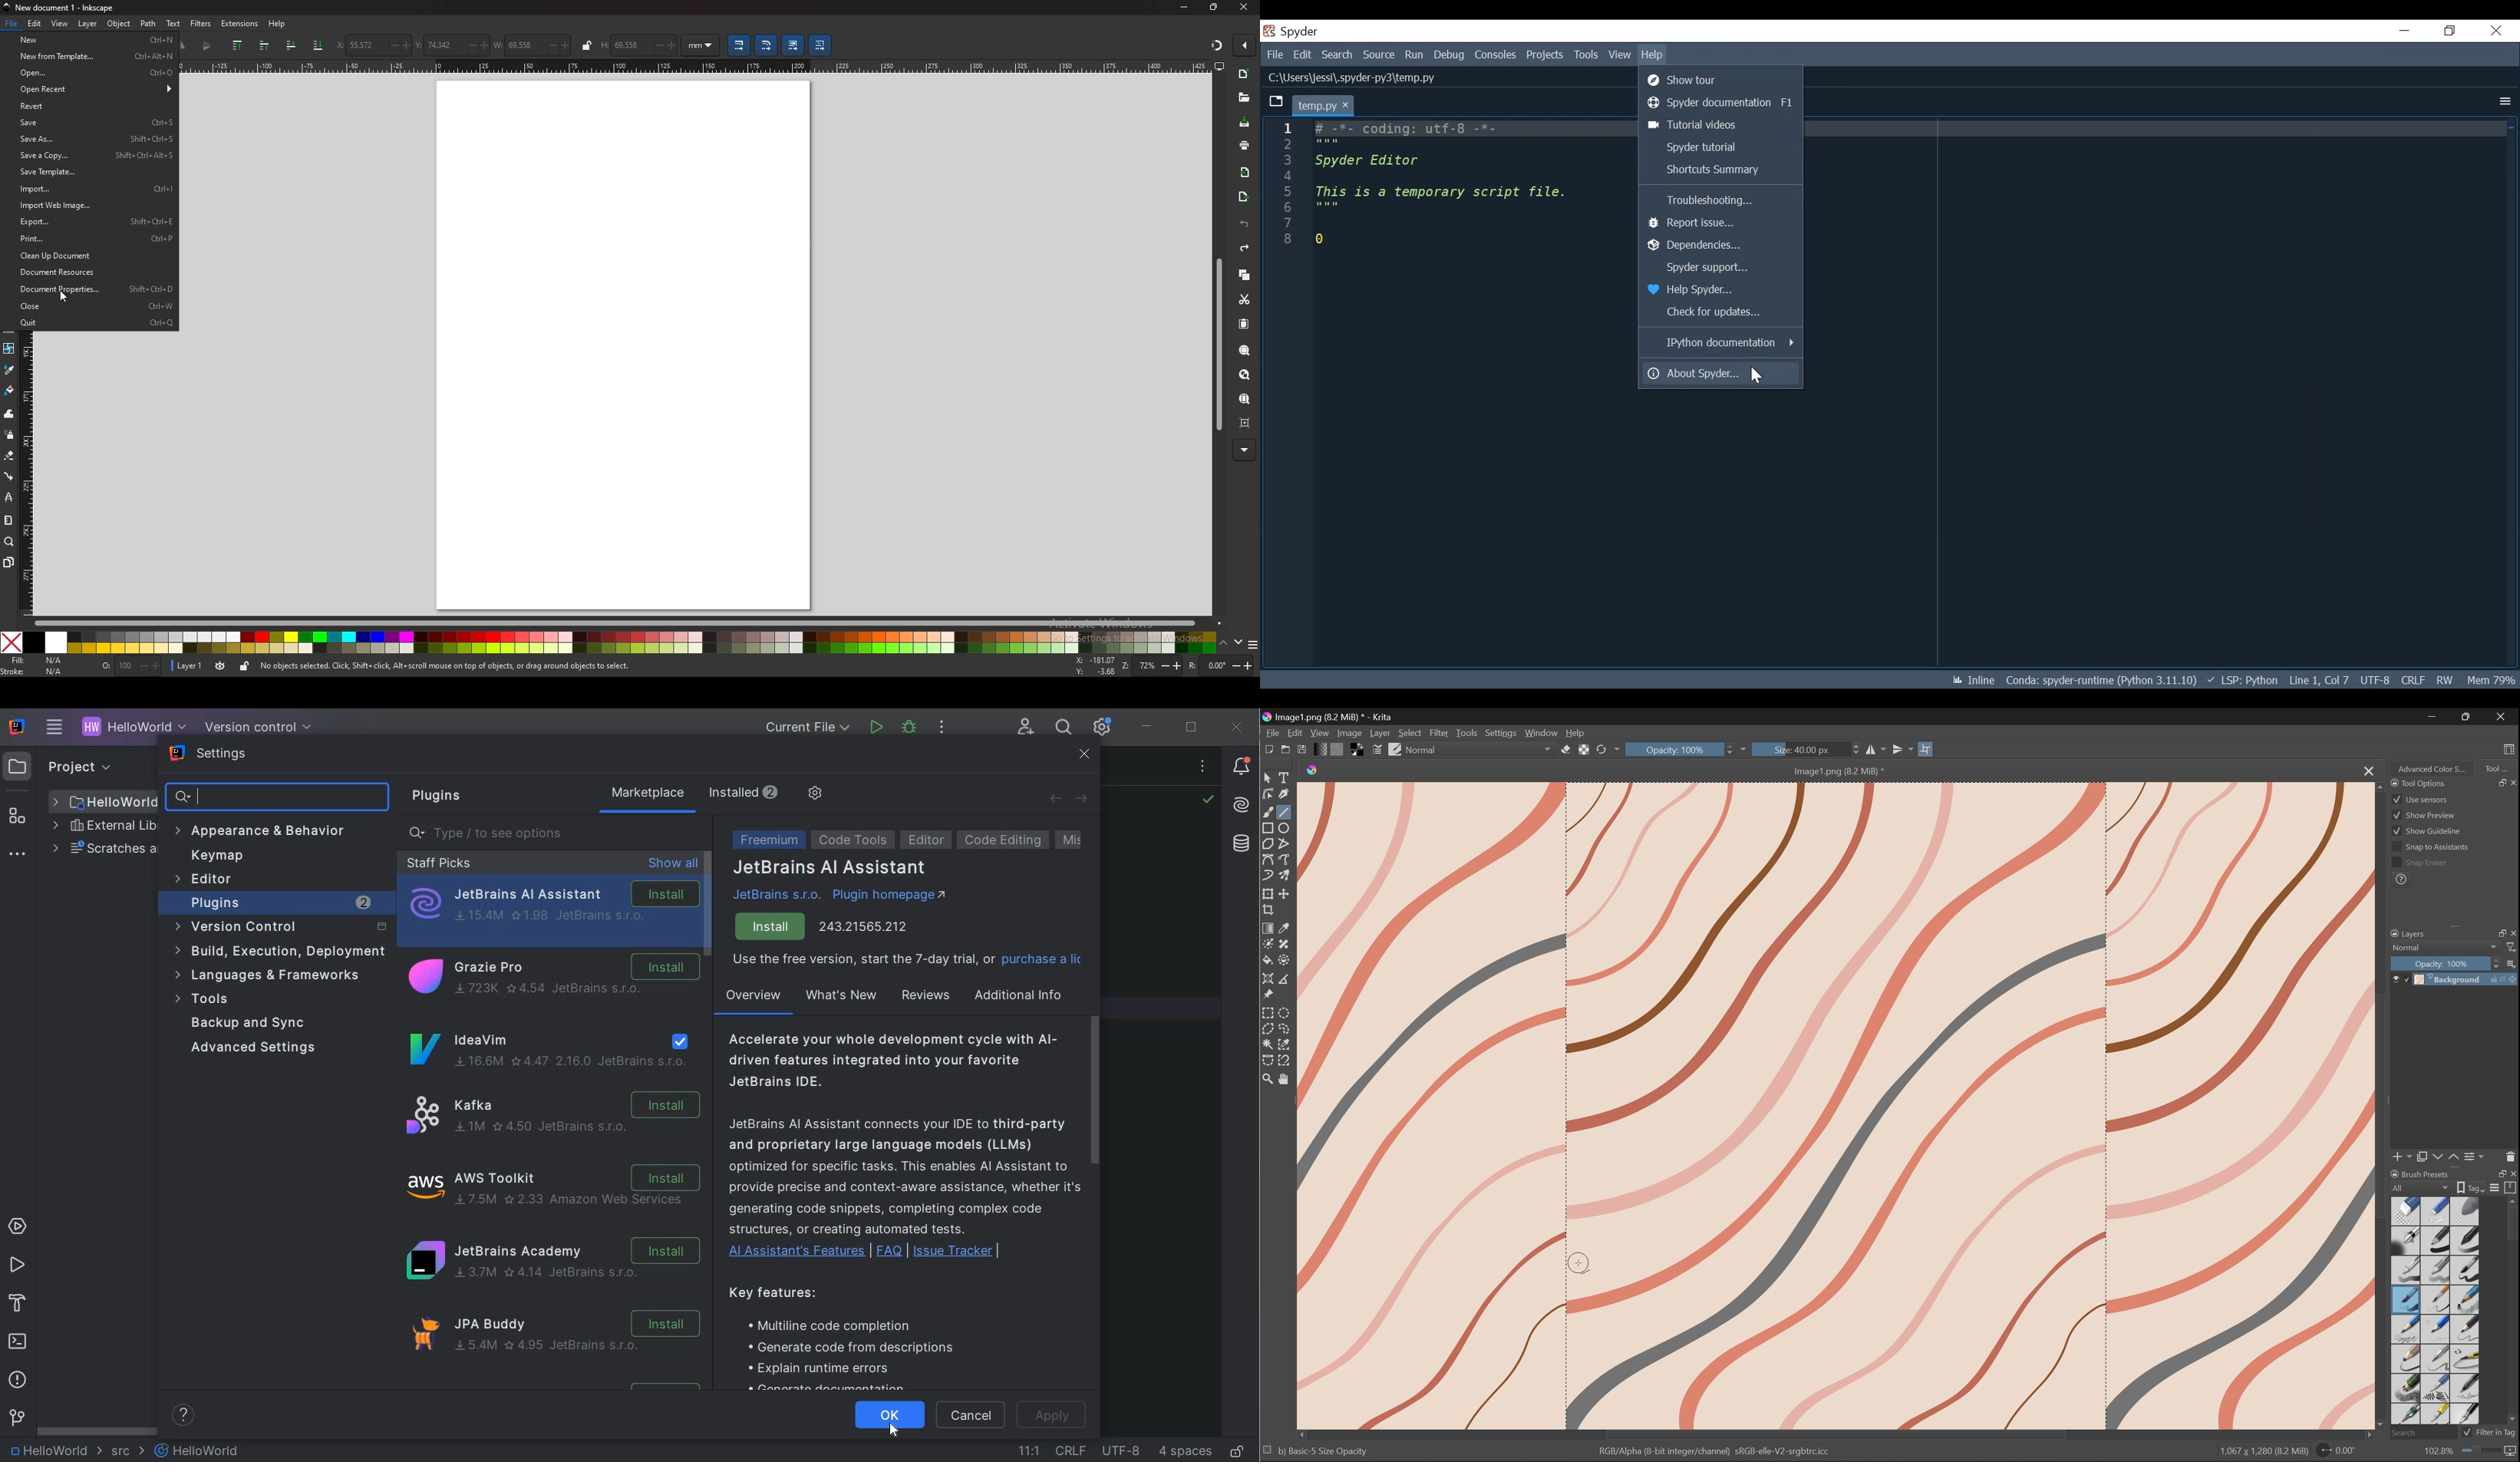  I want to click on Drop Down, so click(1617, 749).